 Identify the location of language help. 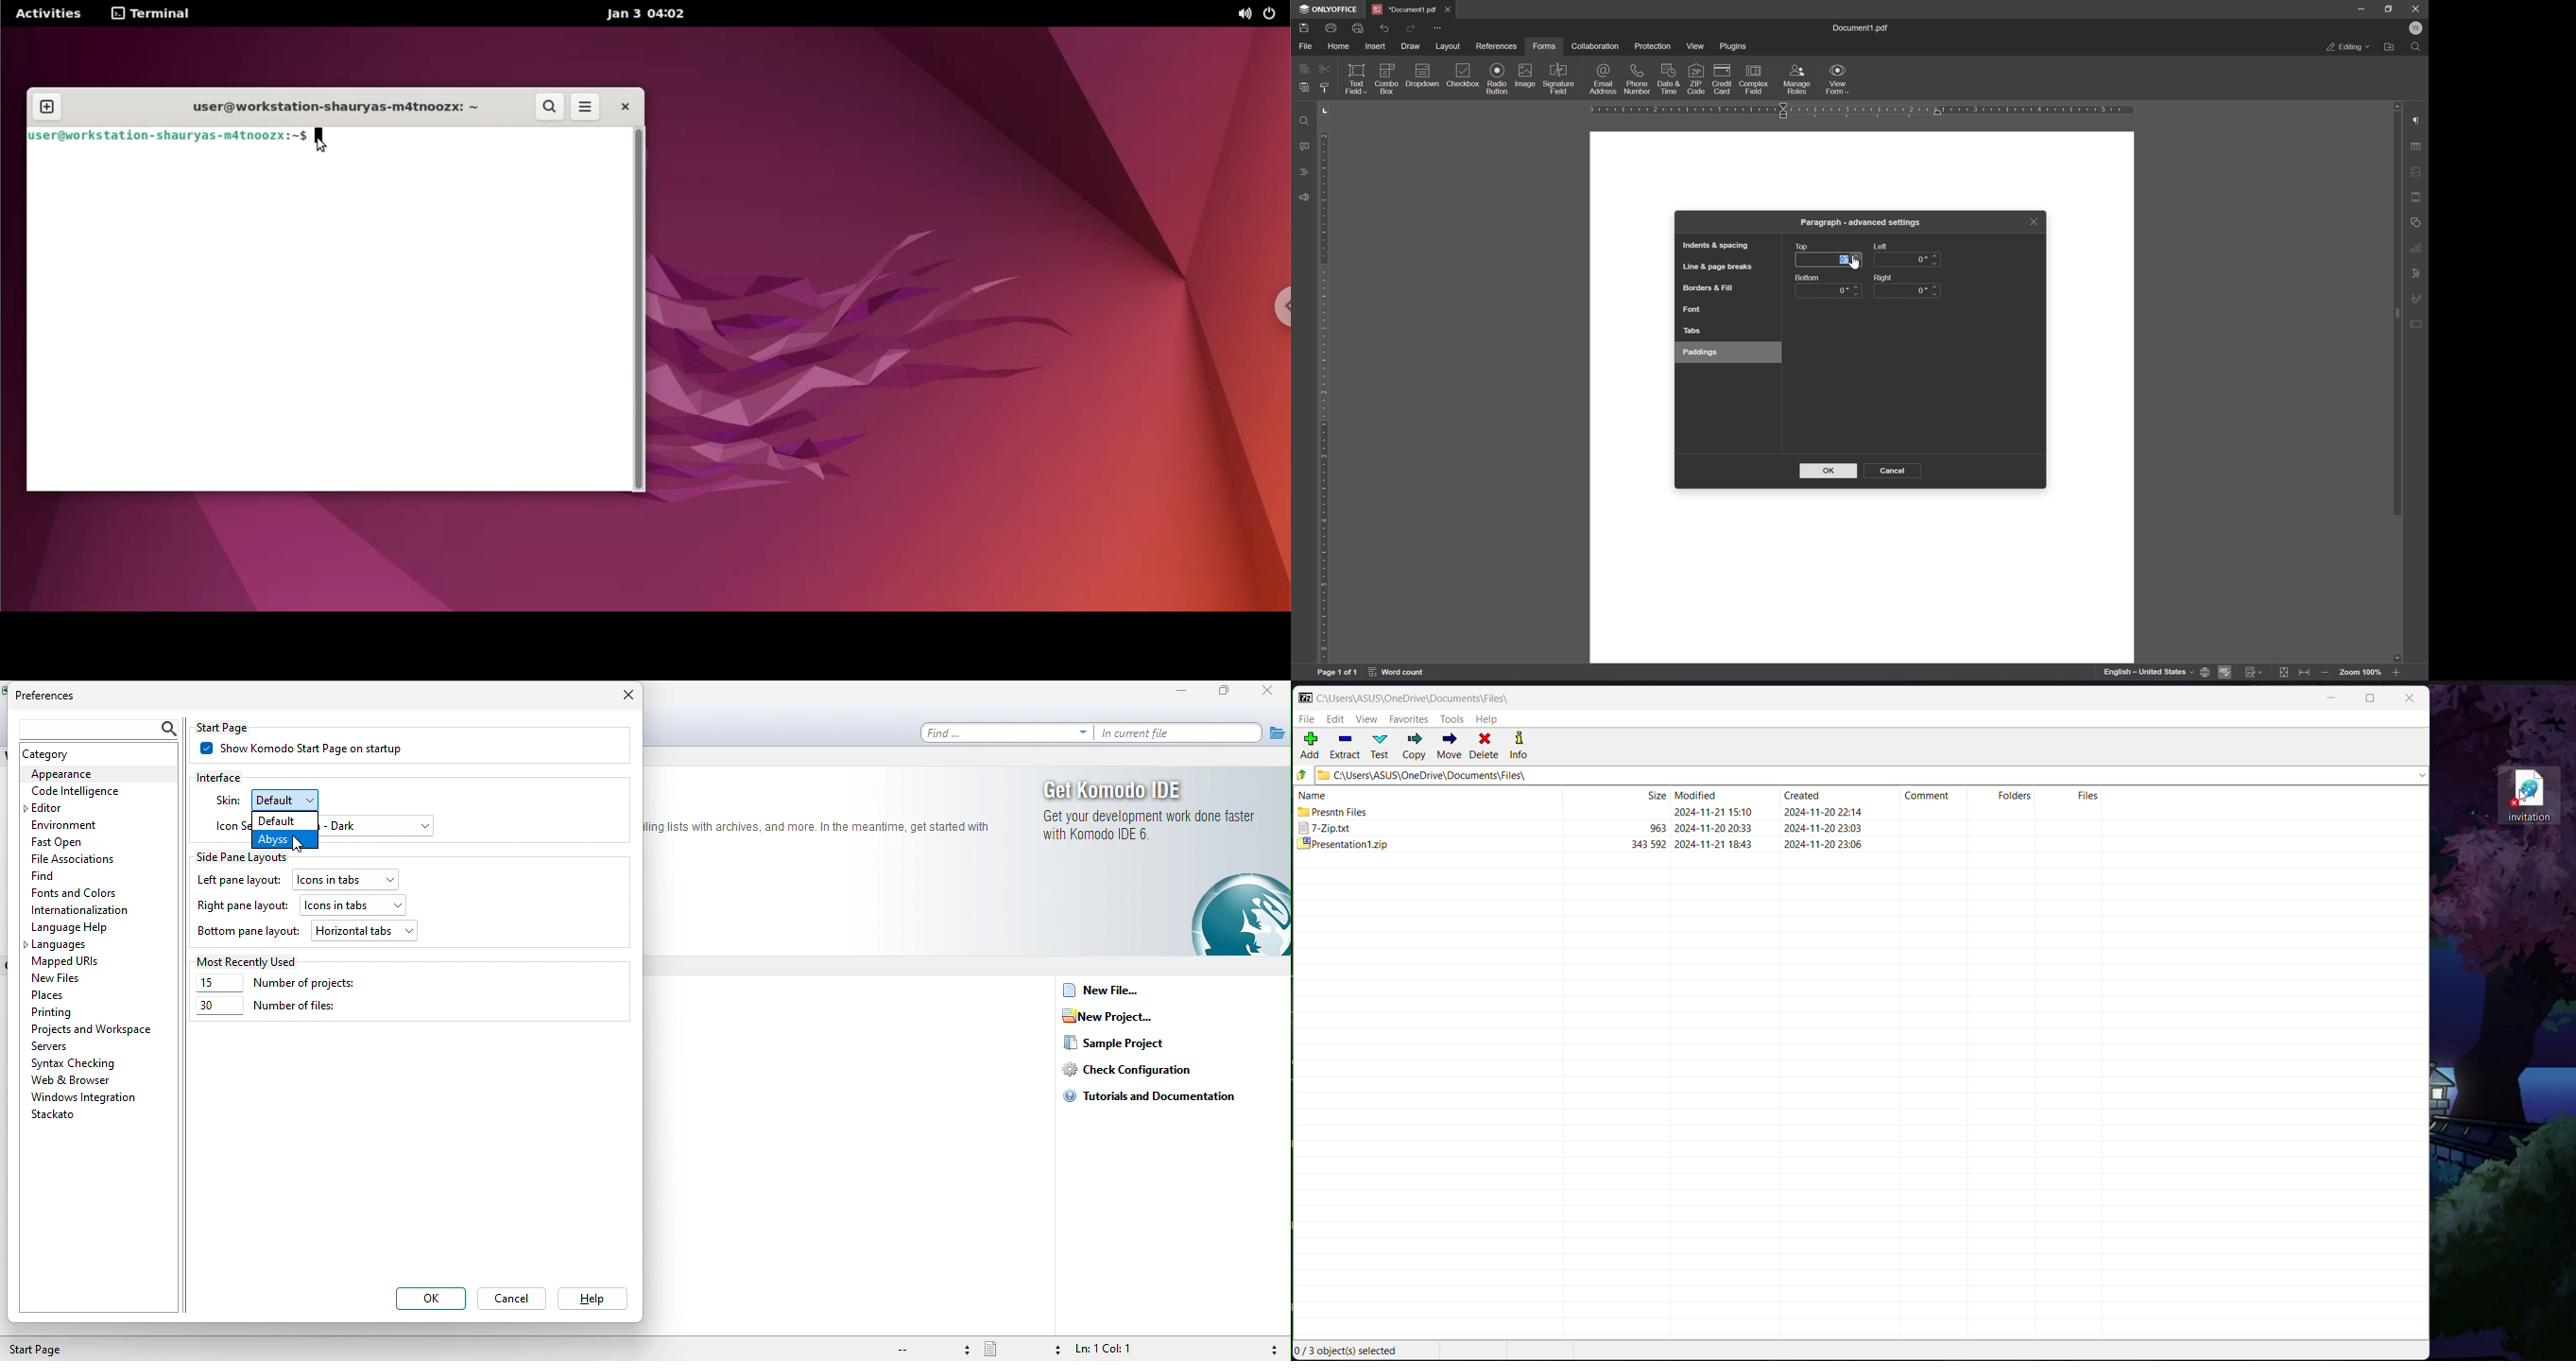
(72, 928).